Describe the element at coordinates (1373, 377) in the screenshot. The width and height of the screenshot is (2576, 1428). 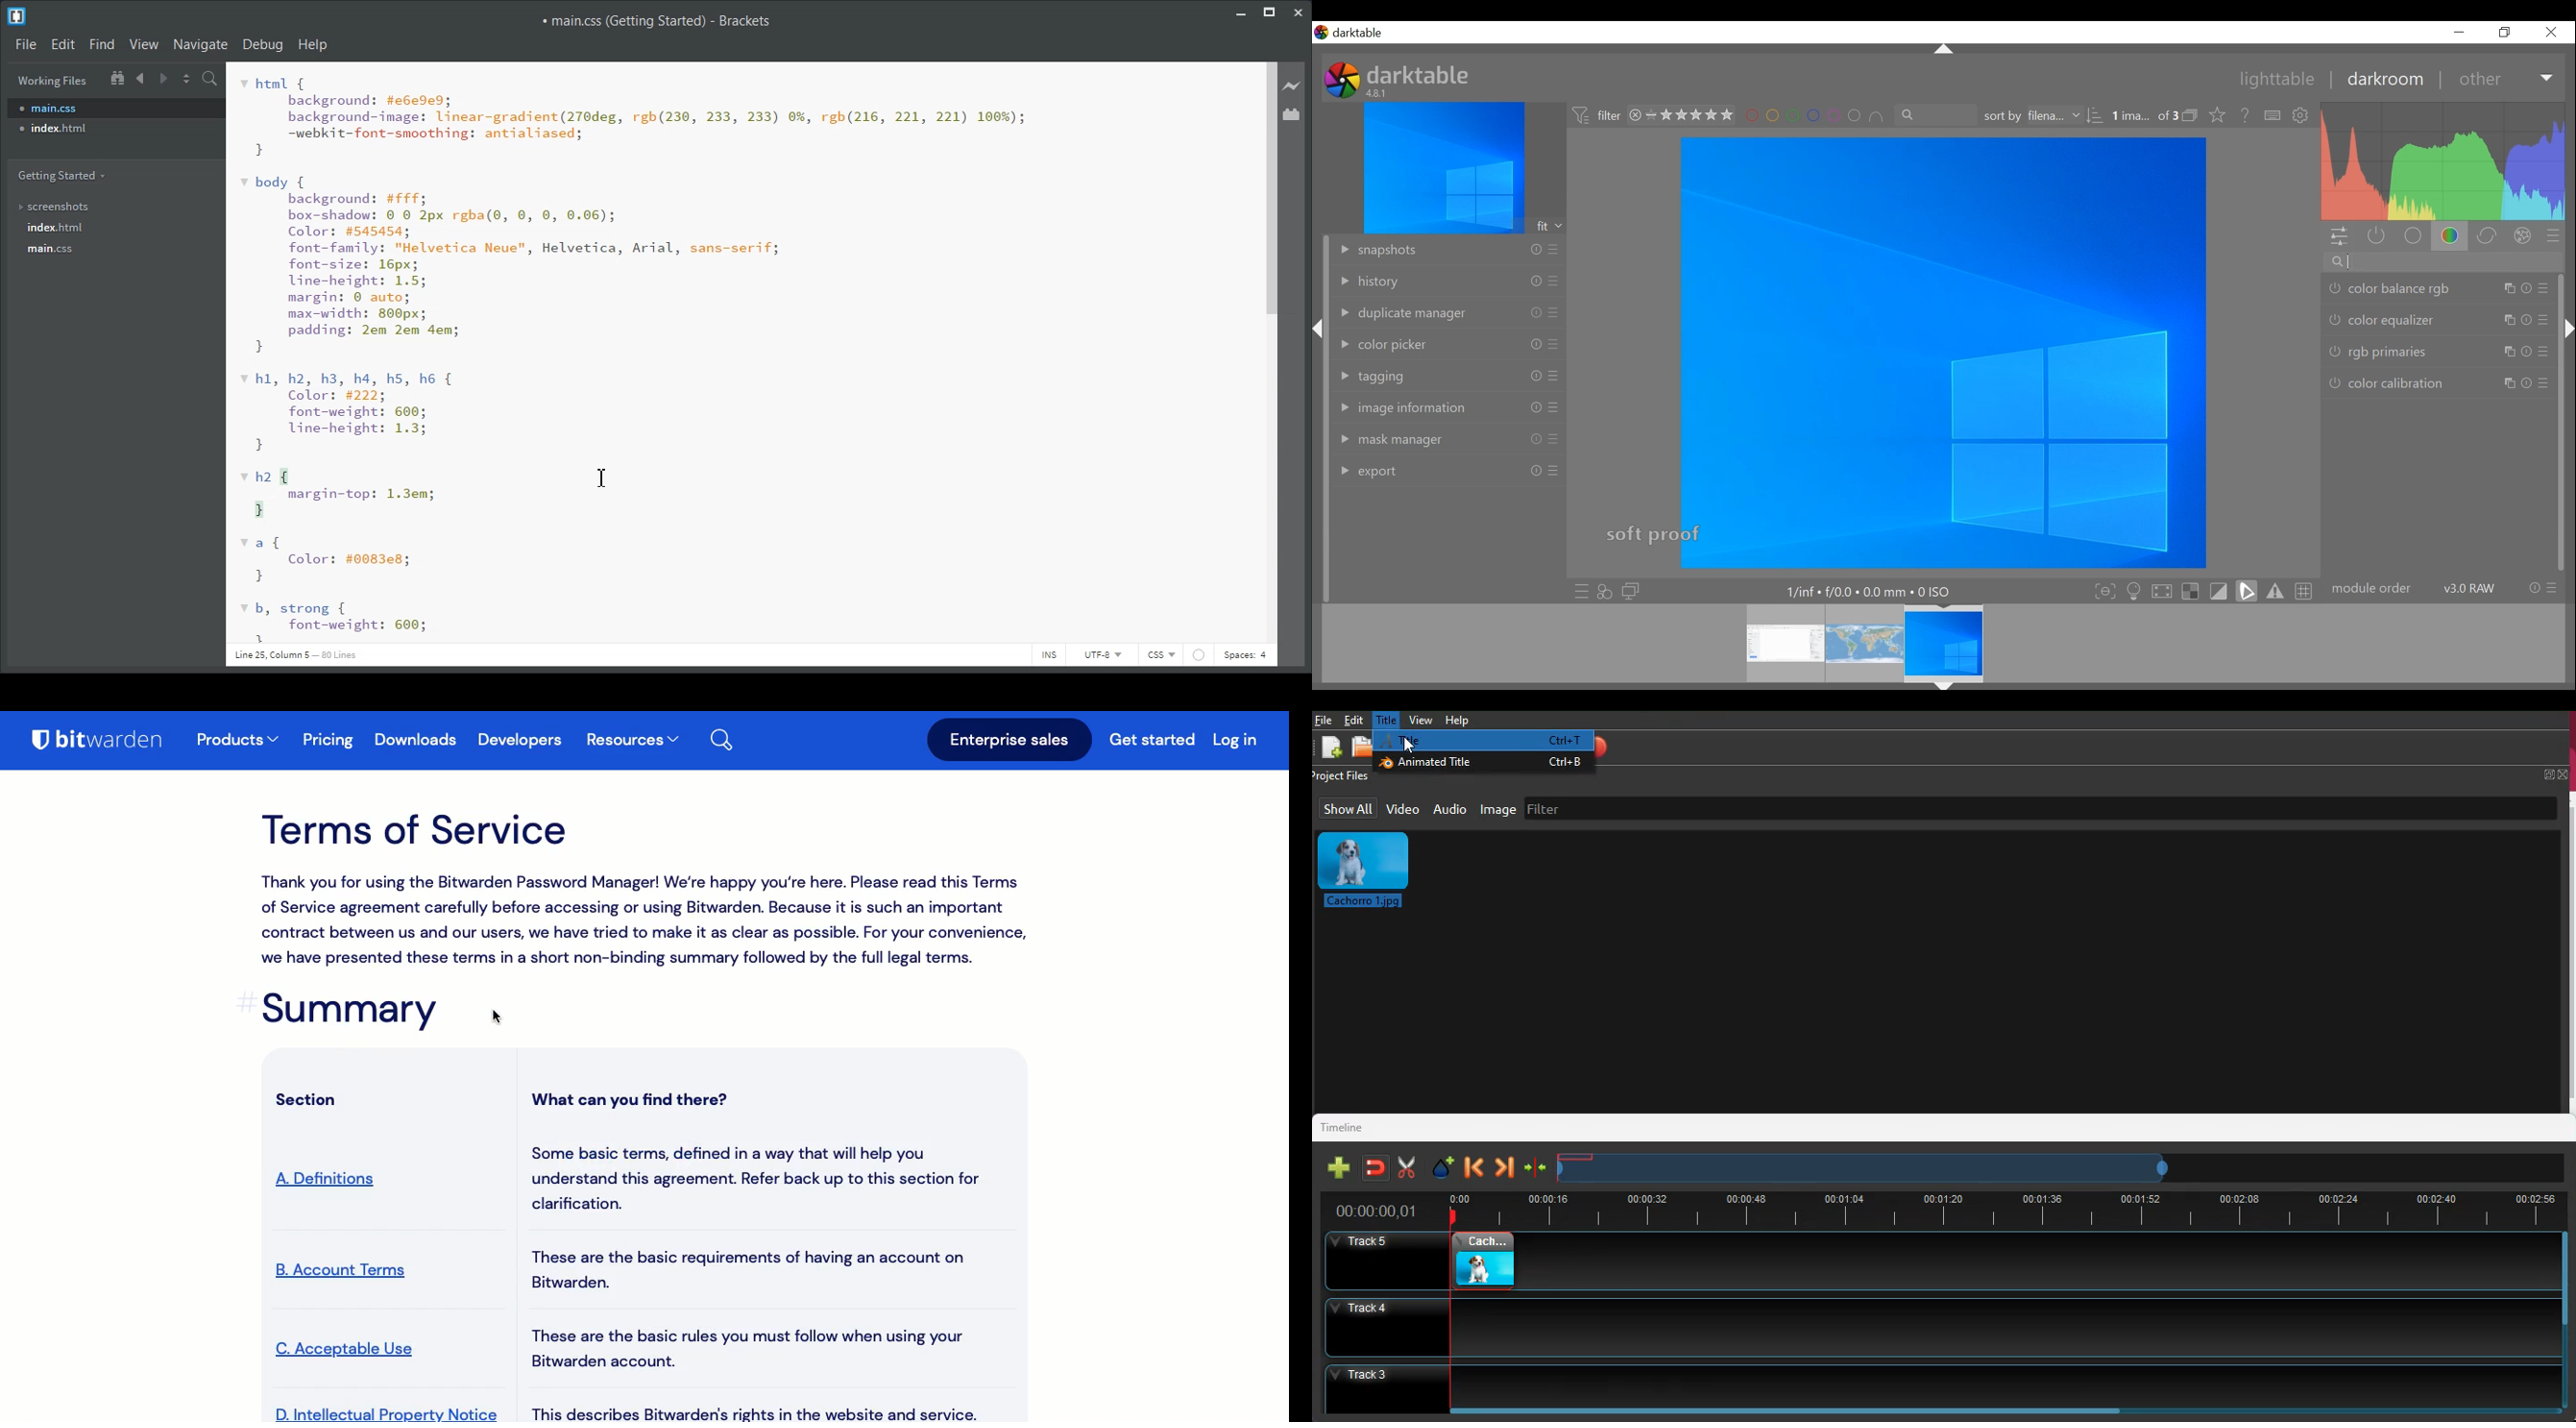
I see `tagging` at that location.